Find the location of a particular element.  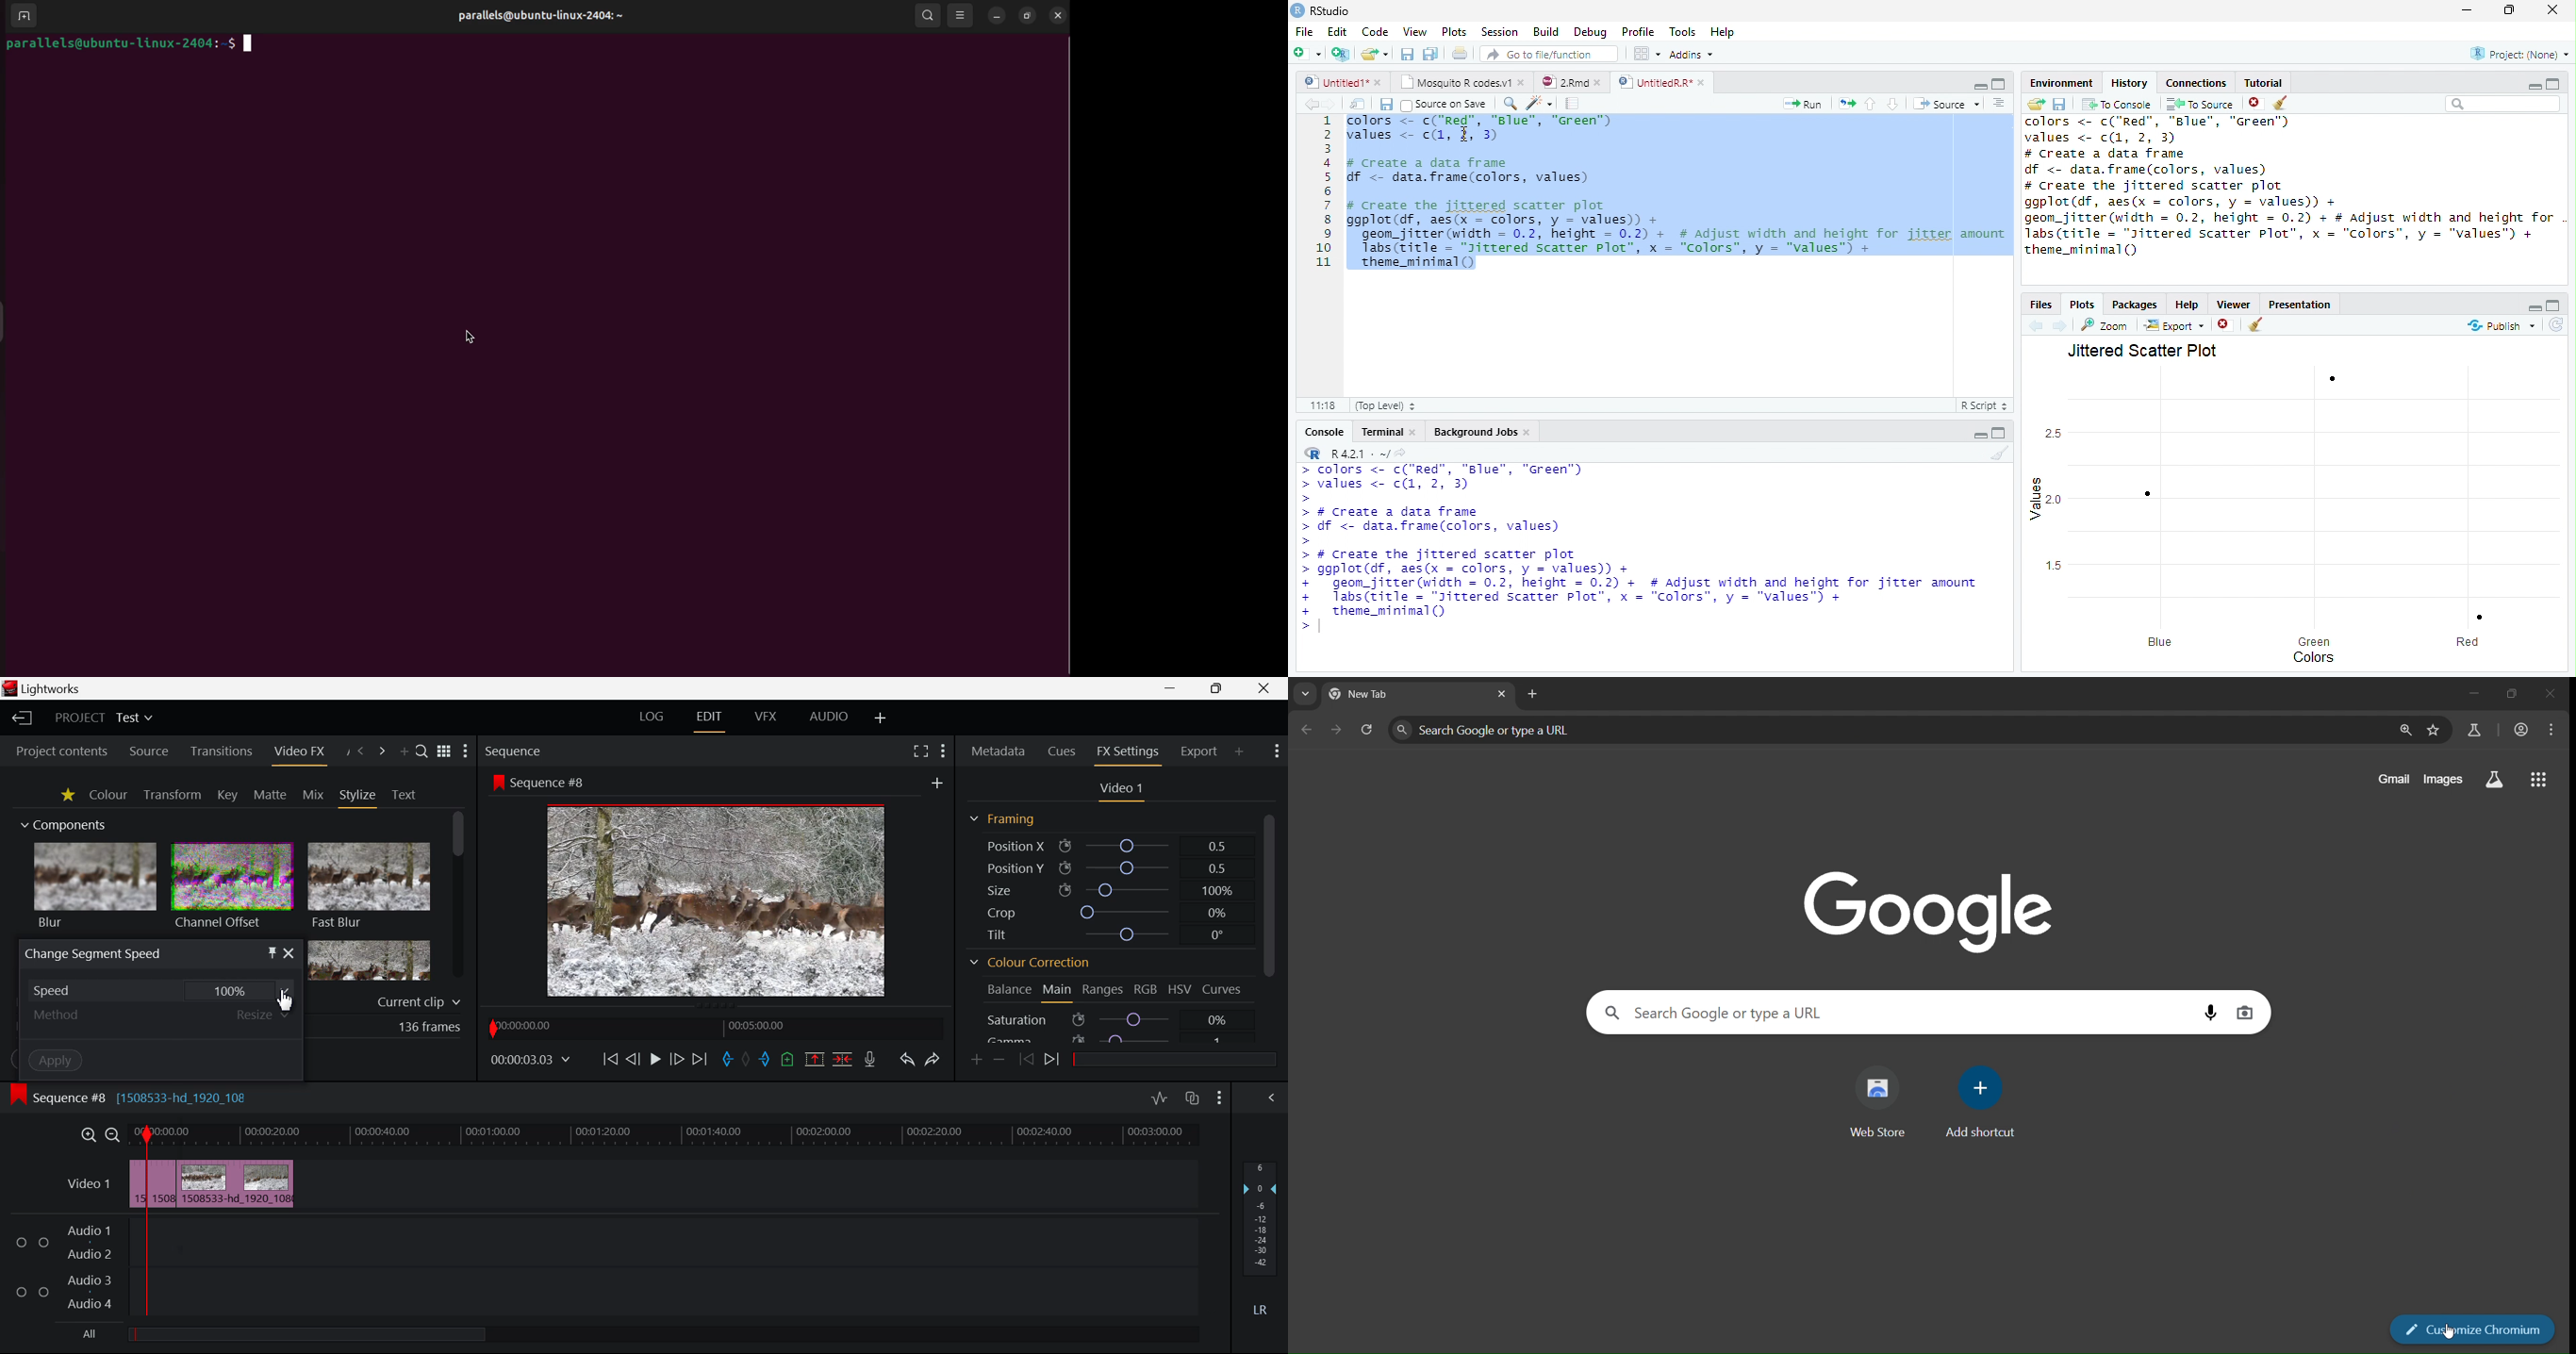

voice search is located at coordinates (2211, 1013).